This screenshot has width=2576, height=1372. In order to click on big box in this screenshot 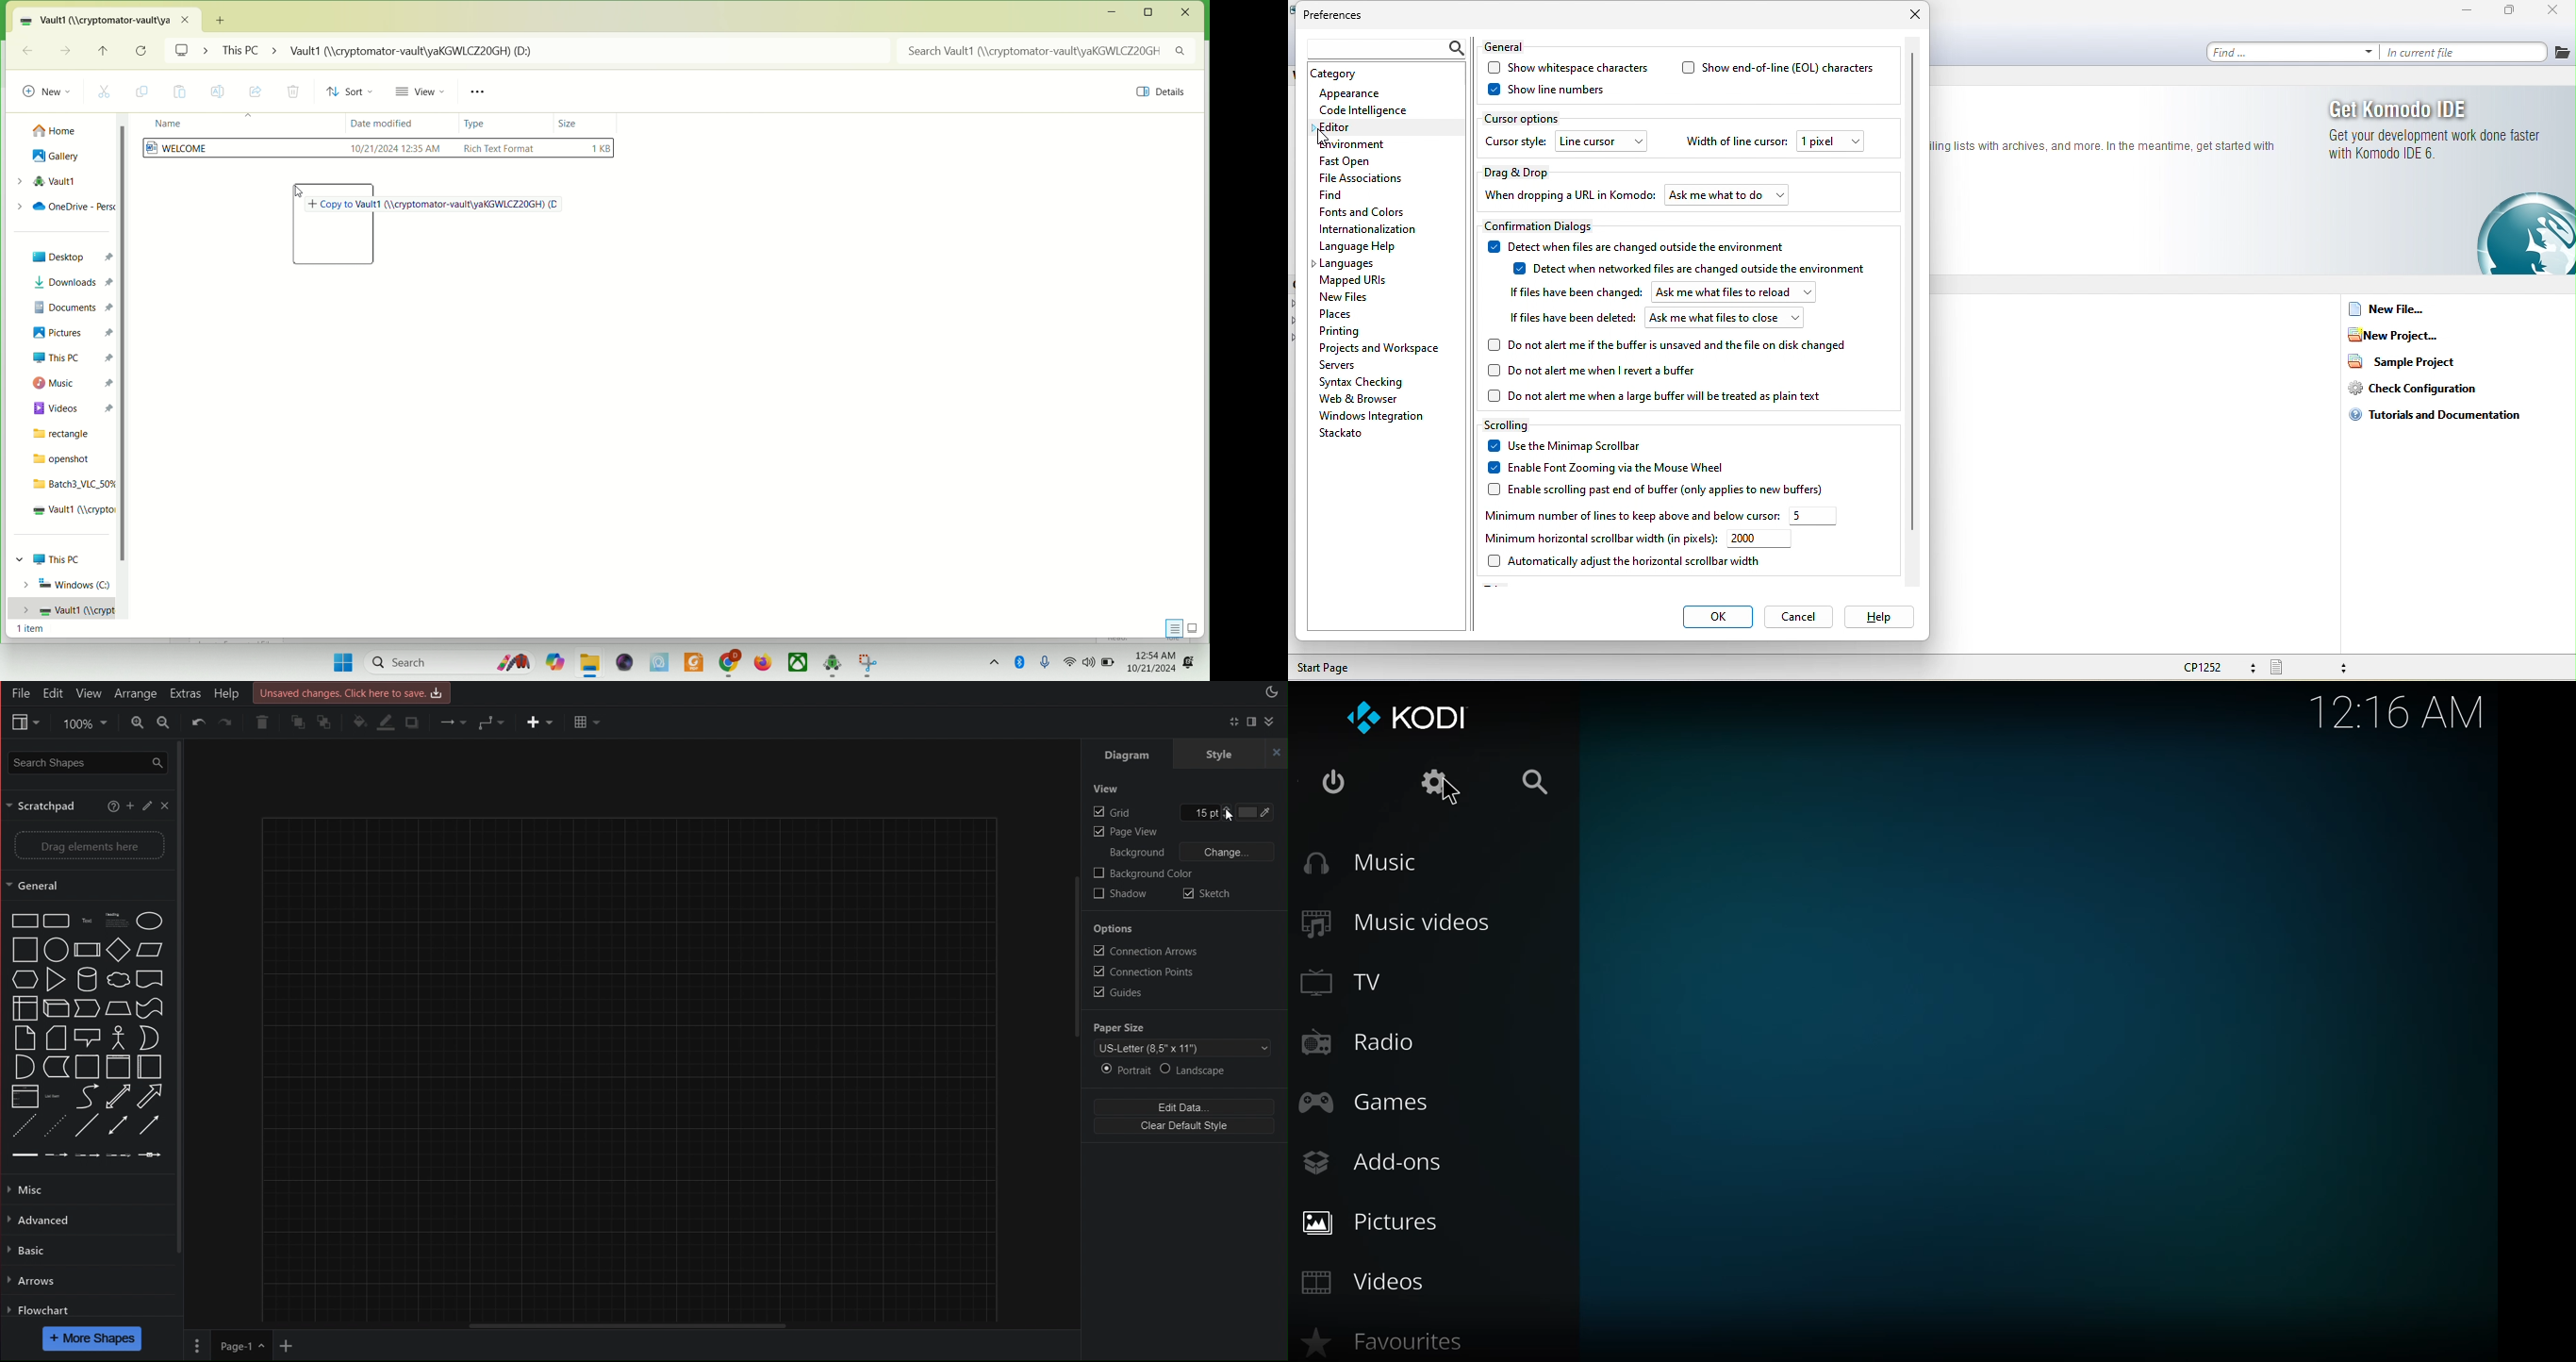, I will do `click(20, 948)`.